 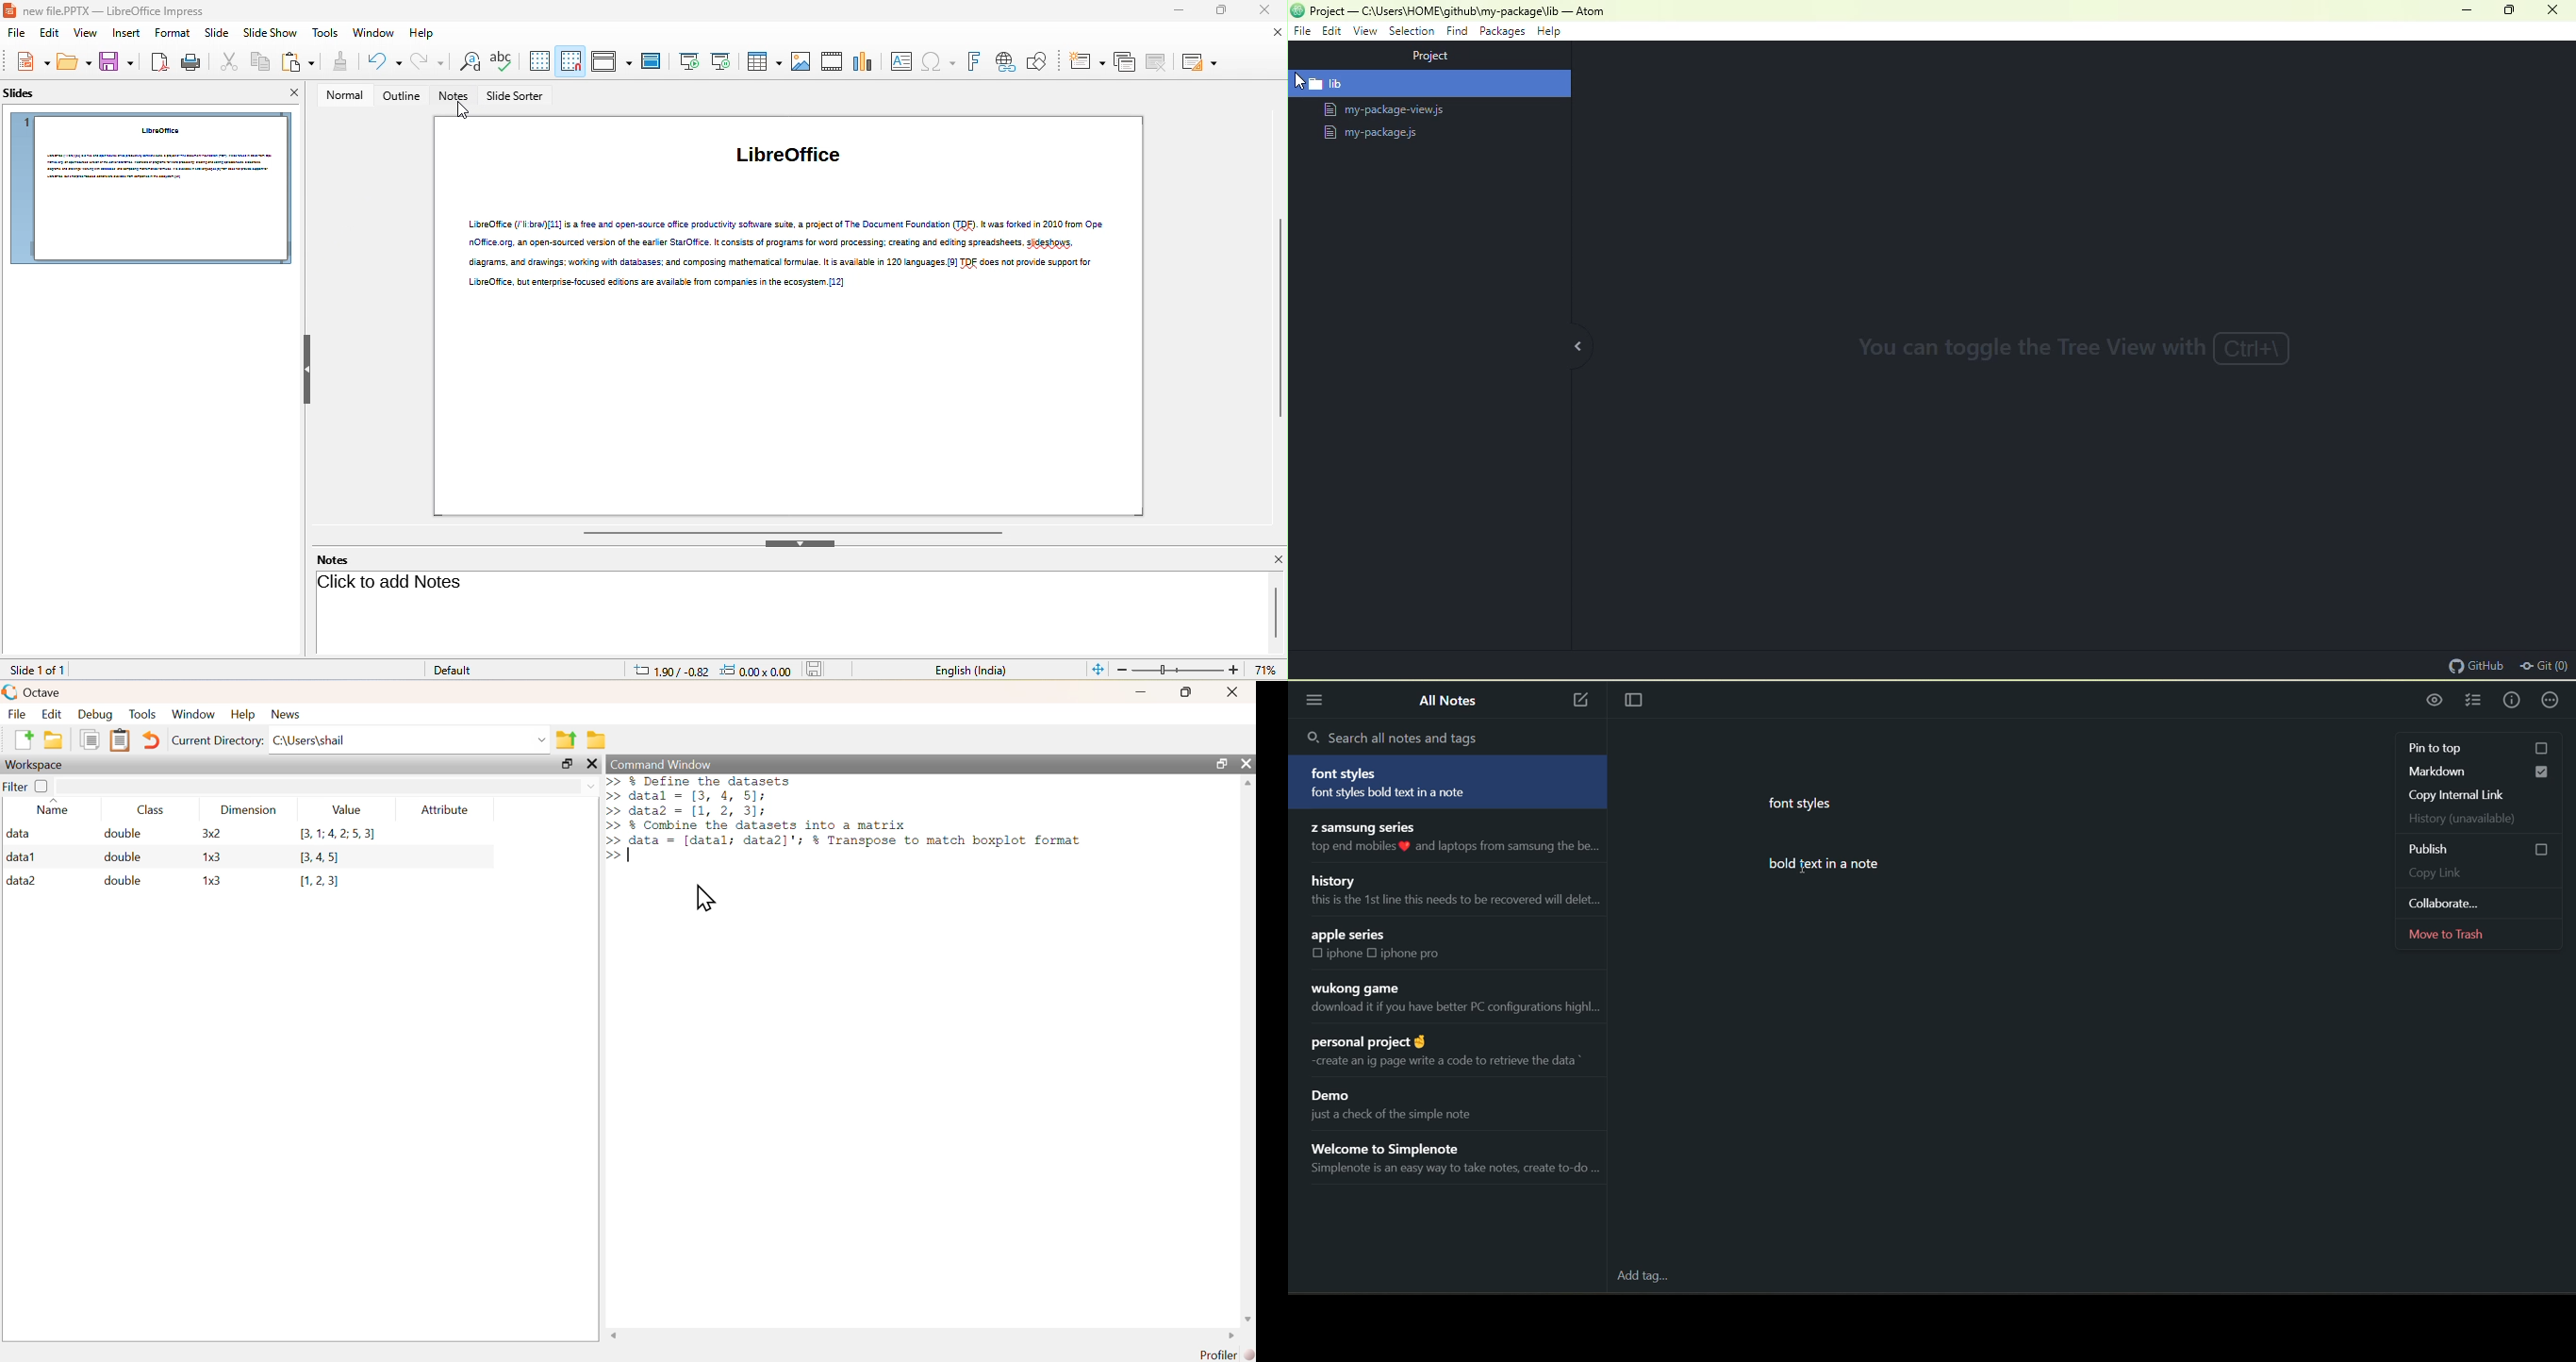 I want to click on | LbreOffice. but enterprse-focused ectons are available from companies in the ecosystem [12], so click(x=655, y=284).